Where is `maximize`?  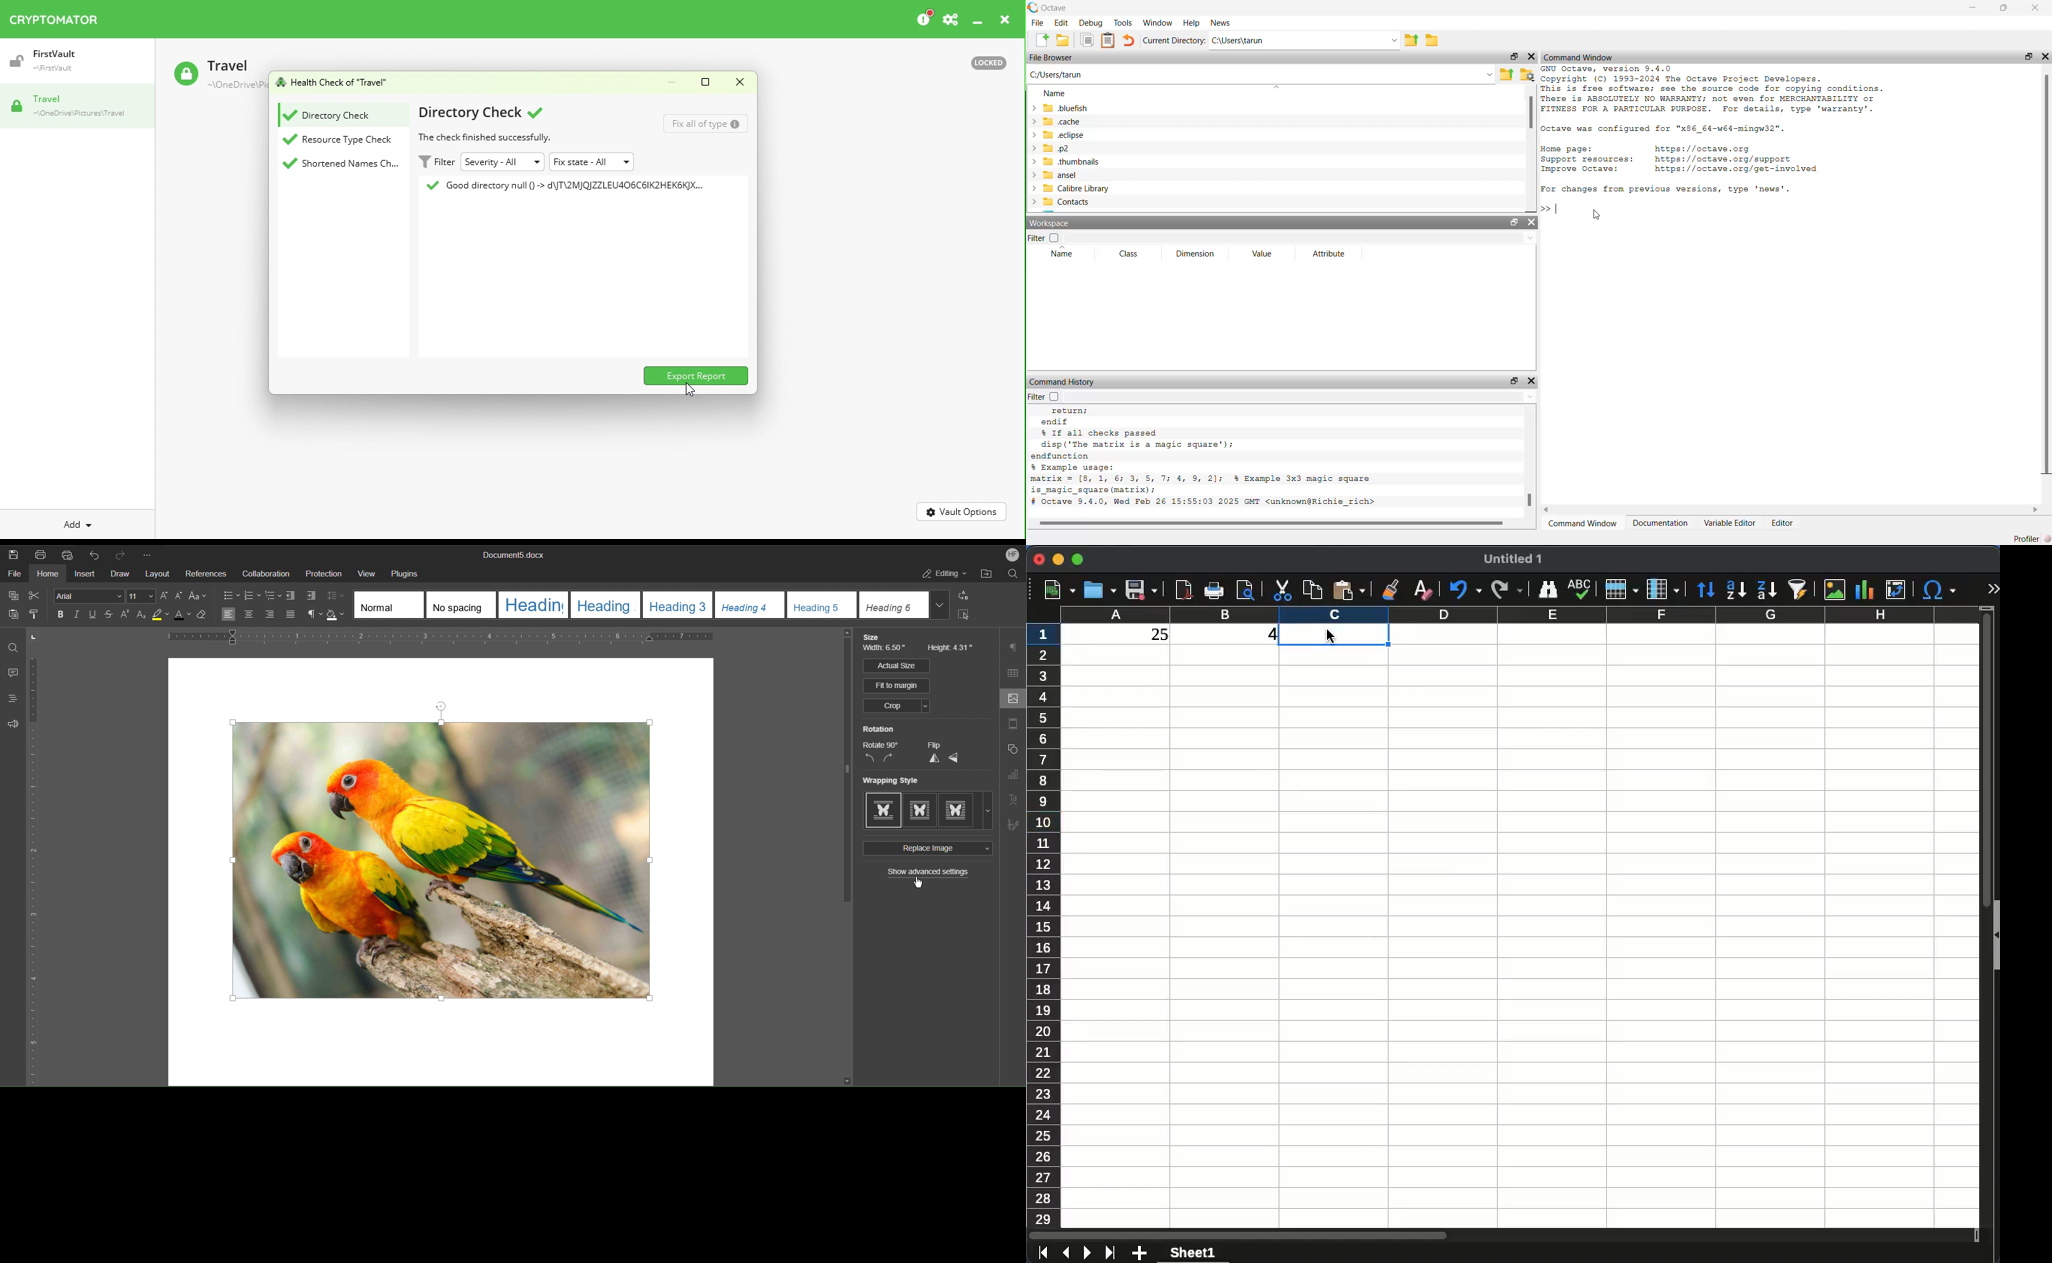
maximize is located at coordinates (1514, 382).